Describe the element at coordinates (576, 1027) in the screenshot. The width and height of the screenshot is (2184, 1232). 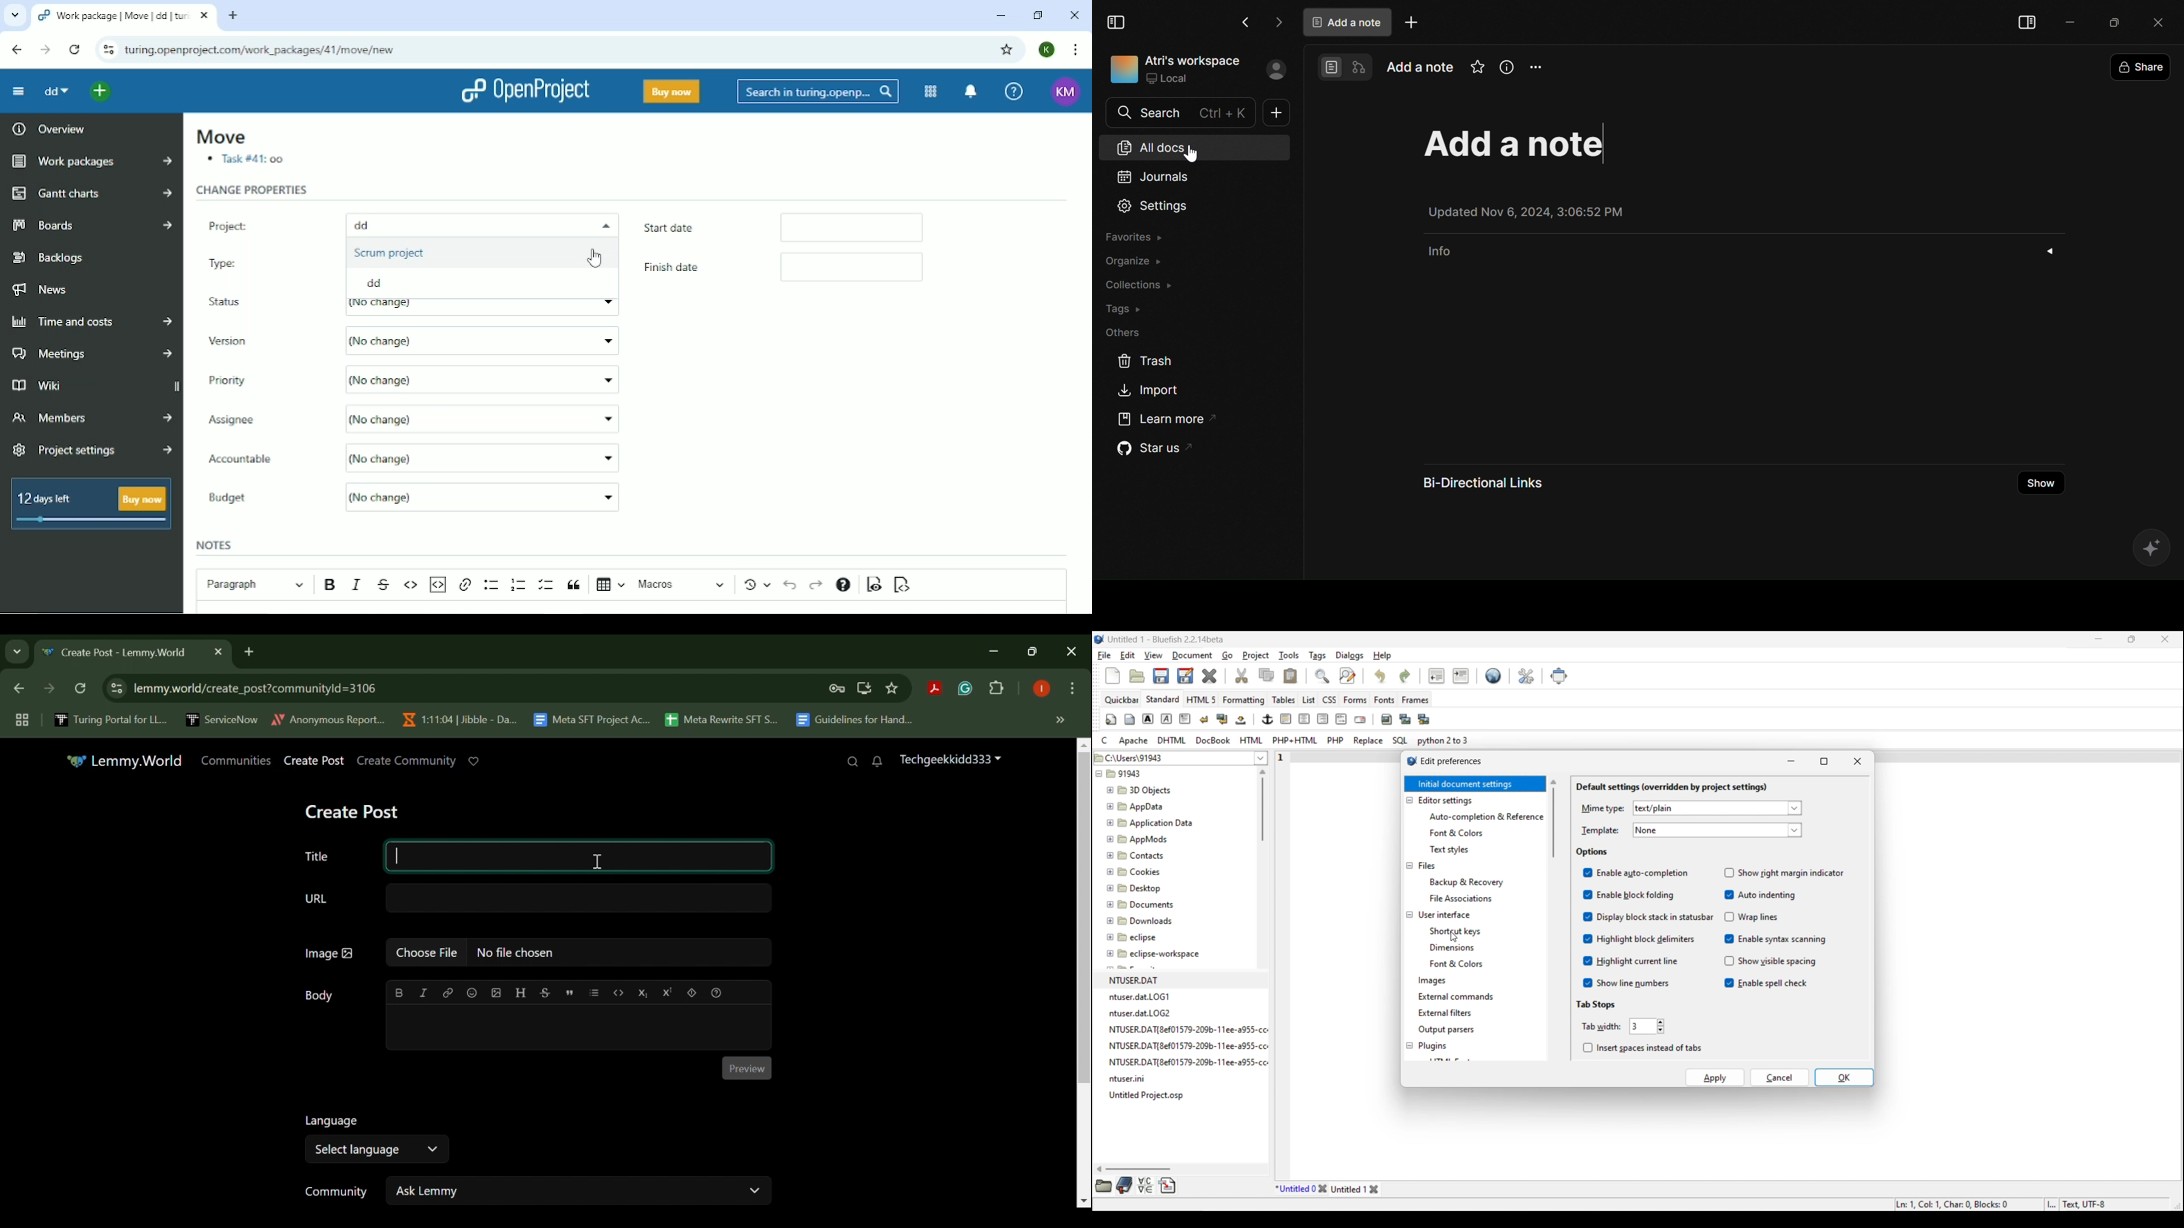
I see `Post Body Textbox` at that location.